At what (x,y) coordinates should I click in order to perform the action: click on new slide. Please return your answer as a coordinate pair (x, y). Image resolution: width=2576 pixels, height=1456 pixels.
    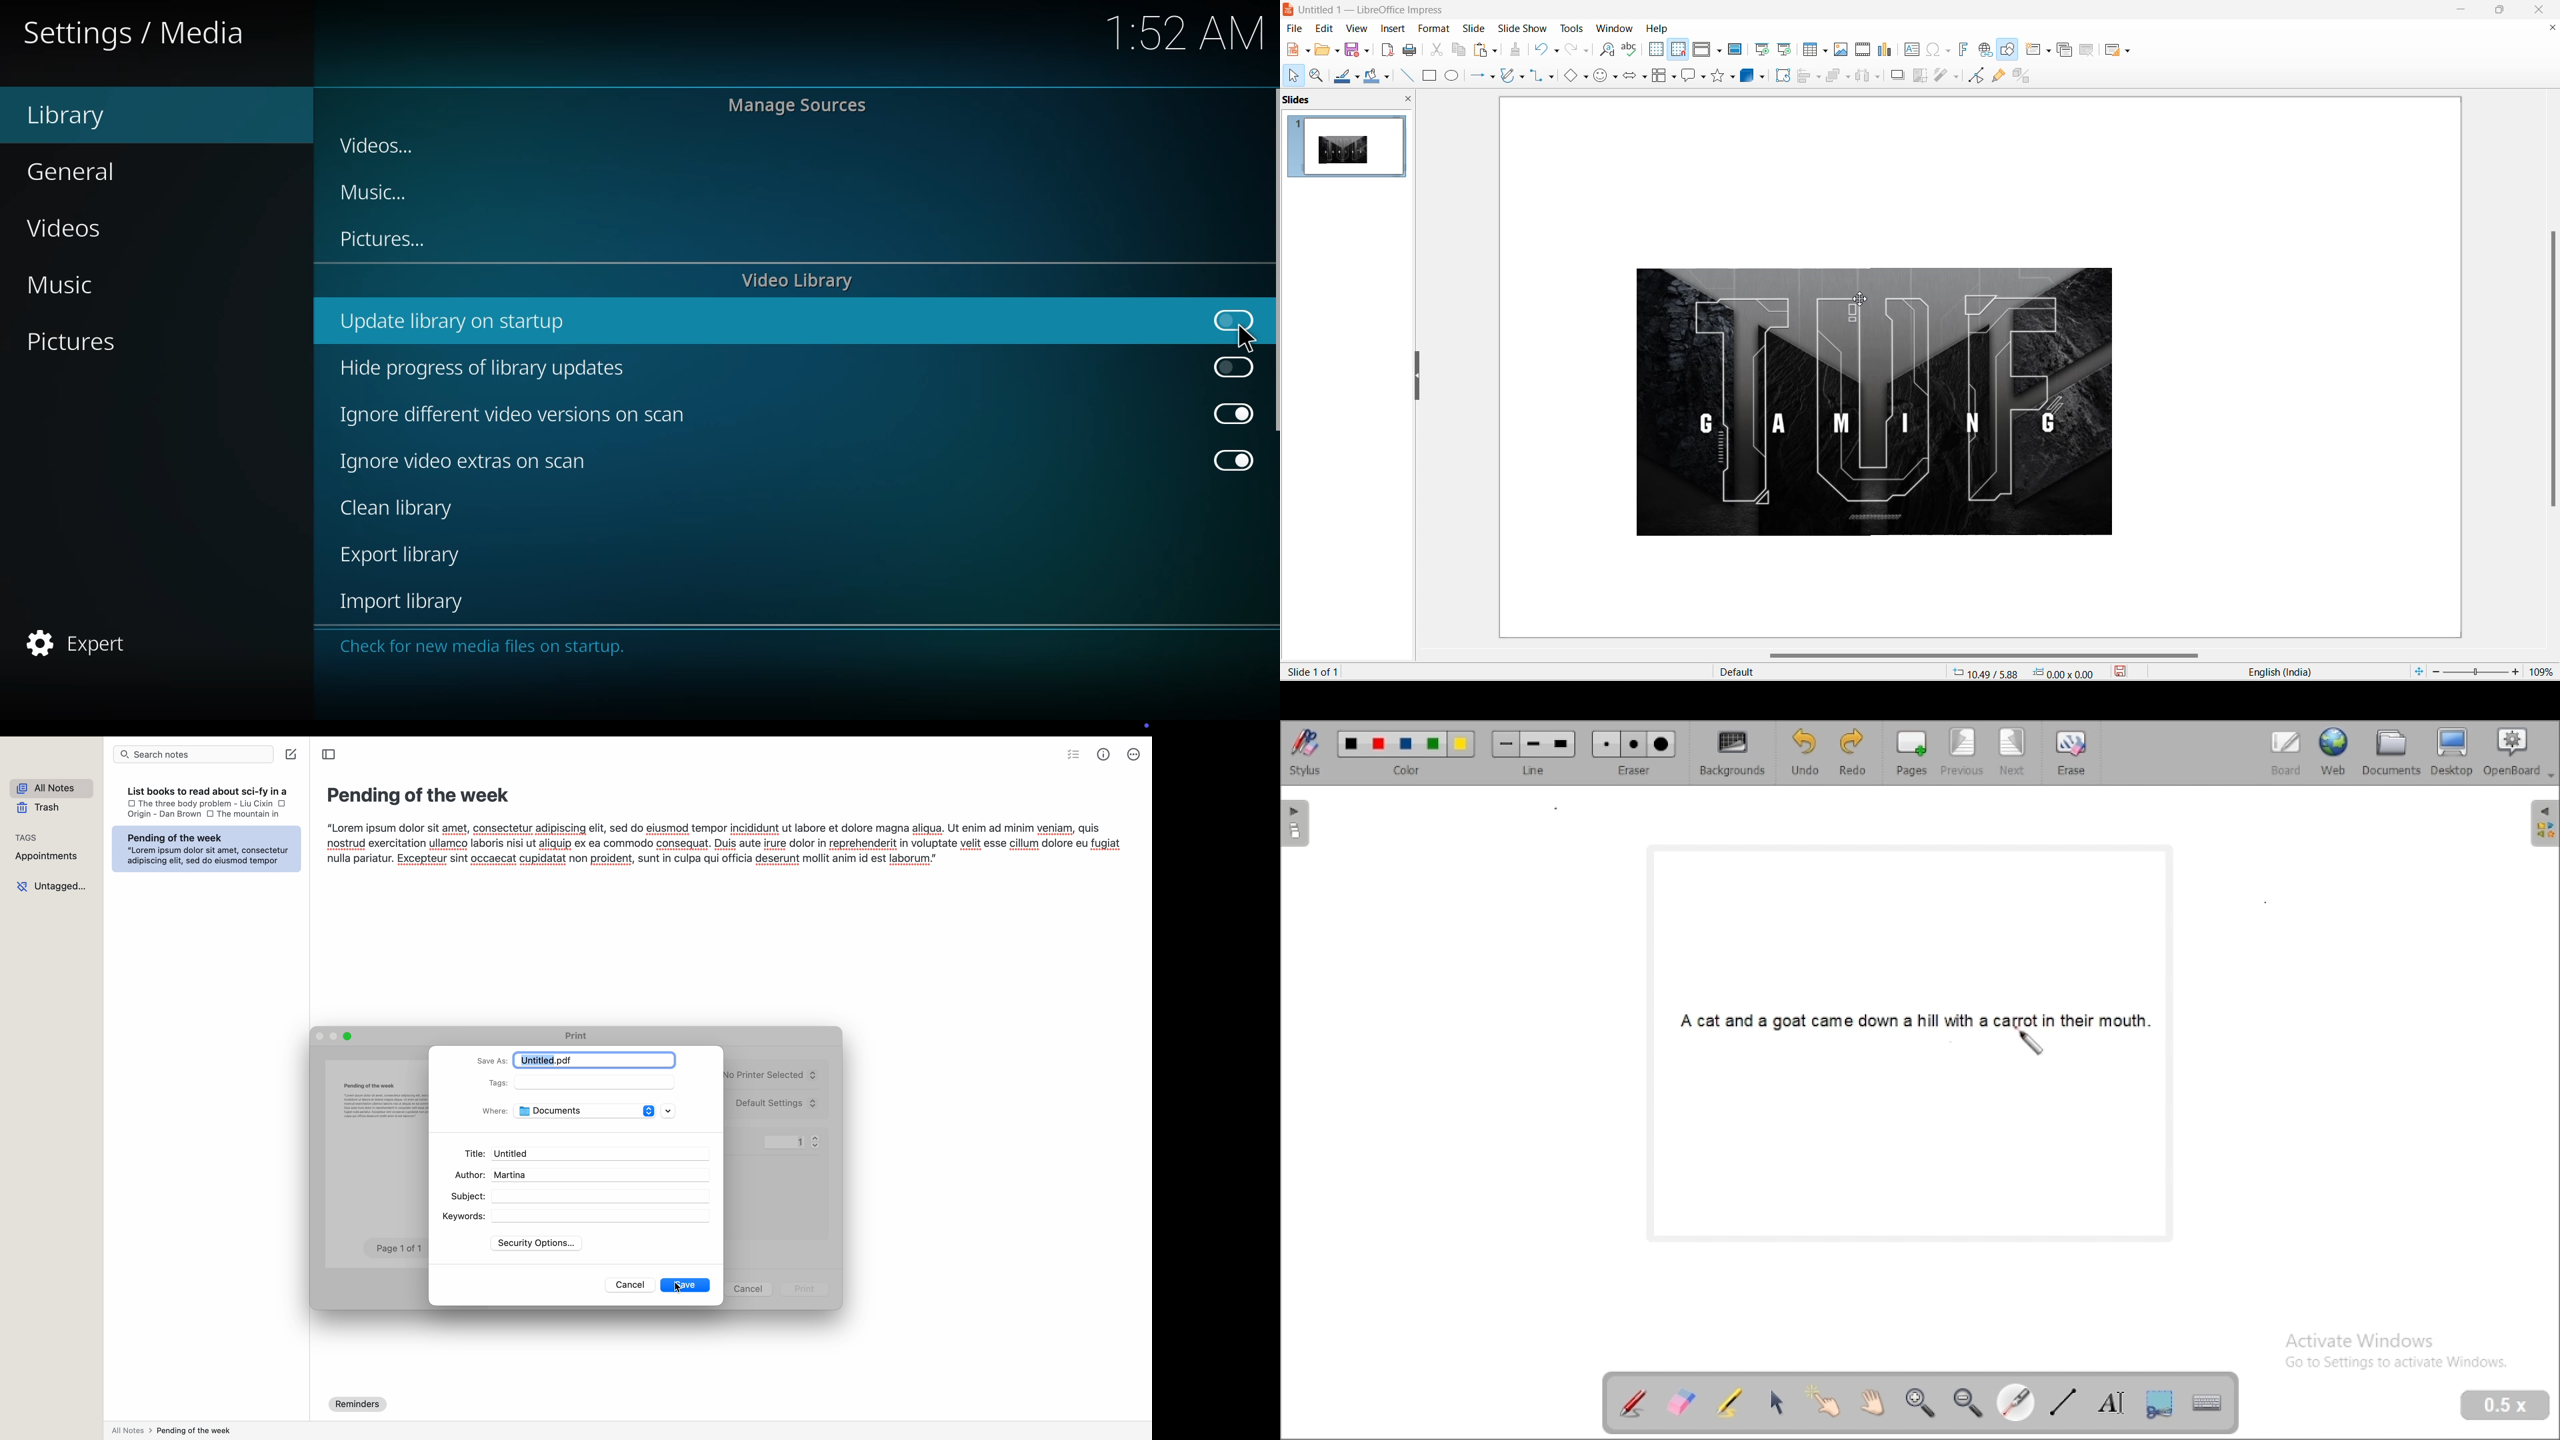
    Looking at the image, I should click on (2033, 49).